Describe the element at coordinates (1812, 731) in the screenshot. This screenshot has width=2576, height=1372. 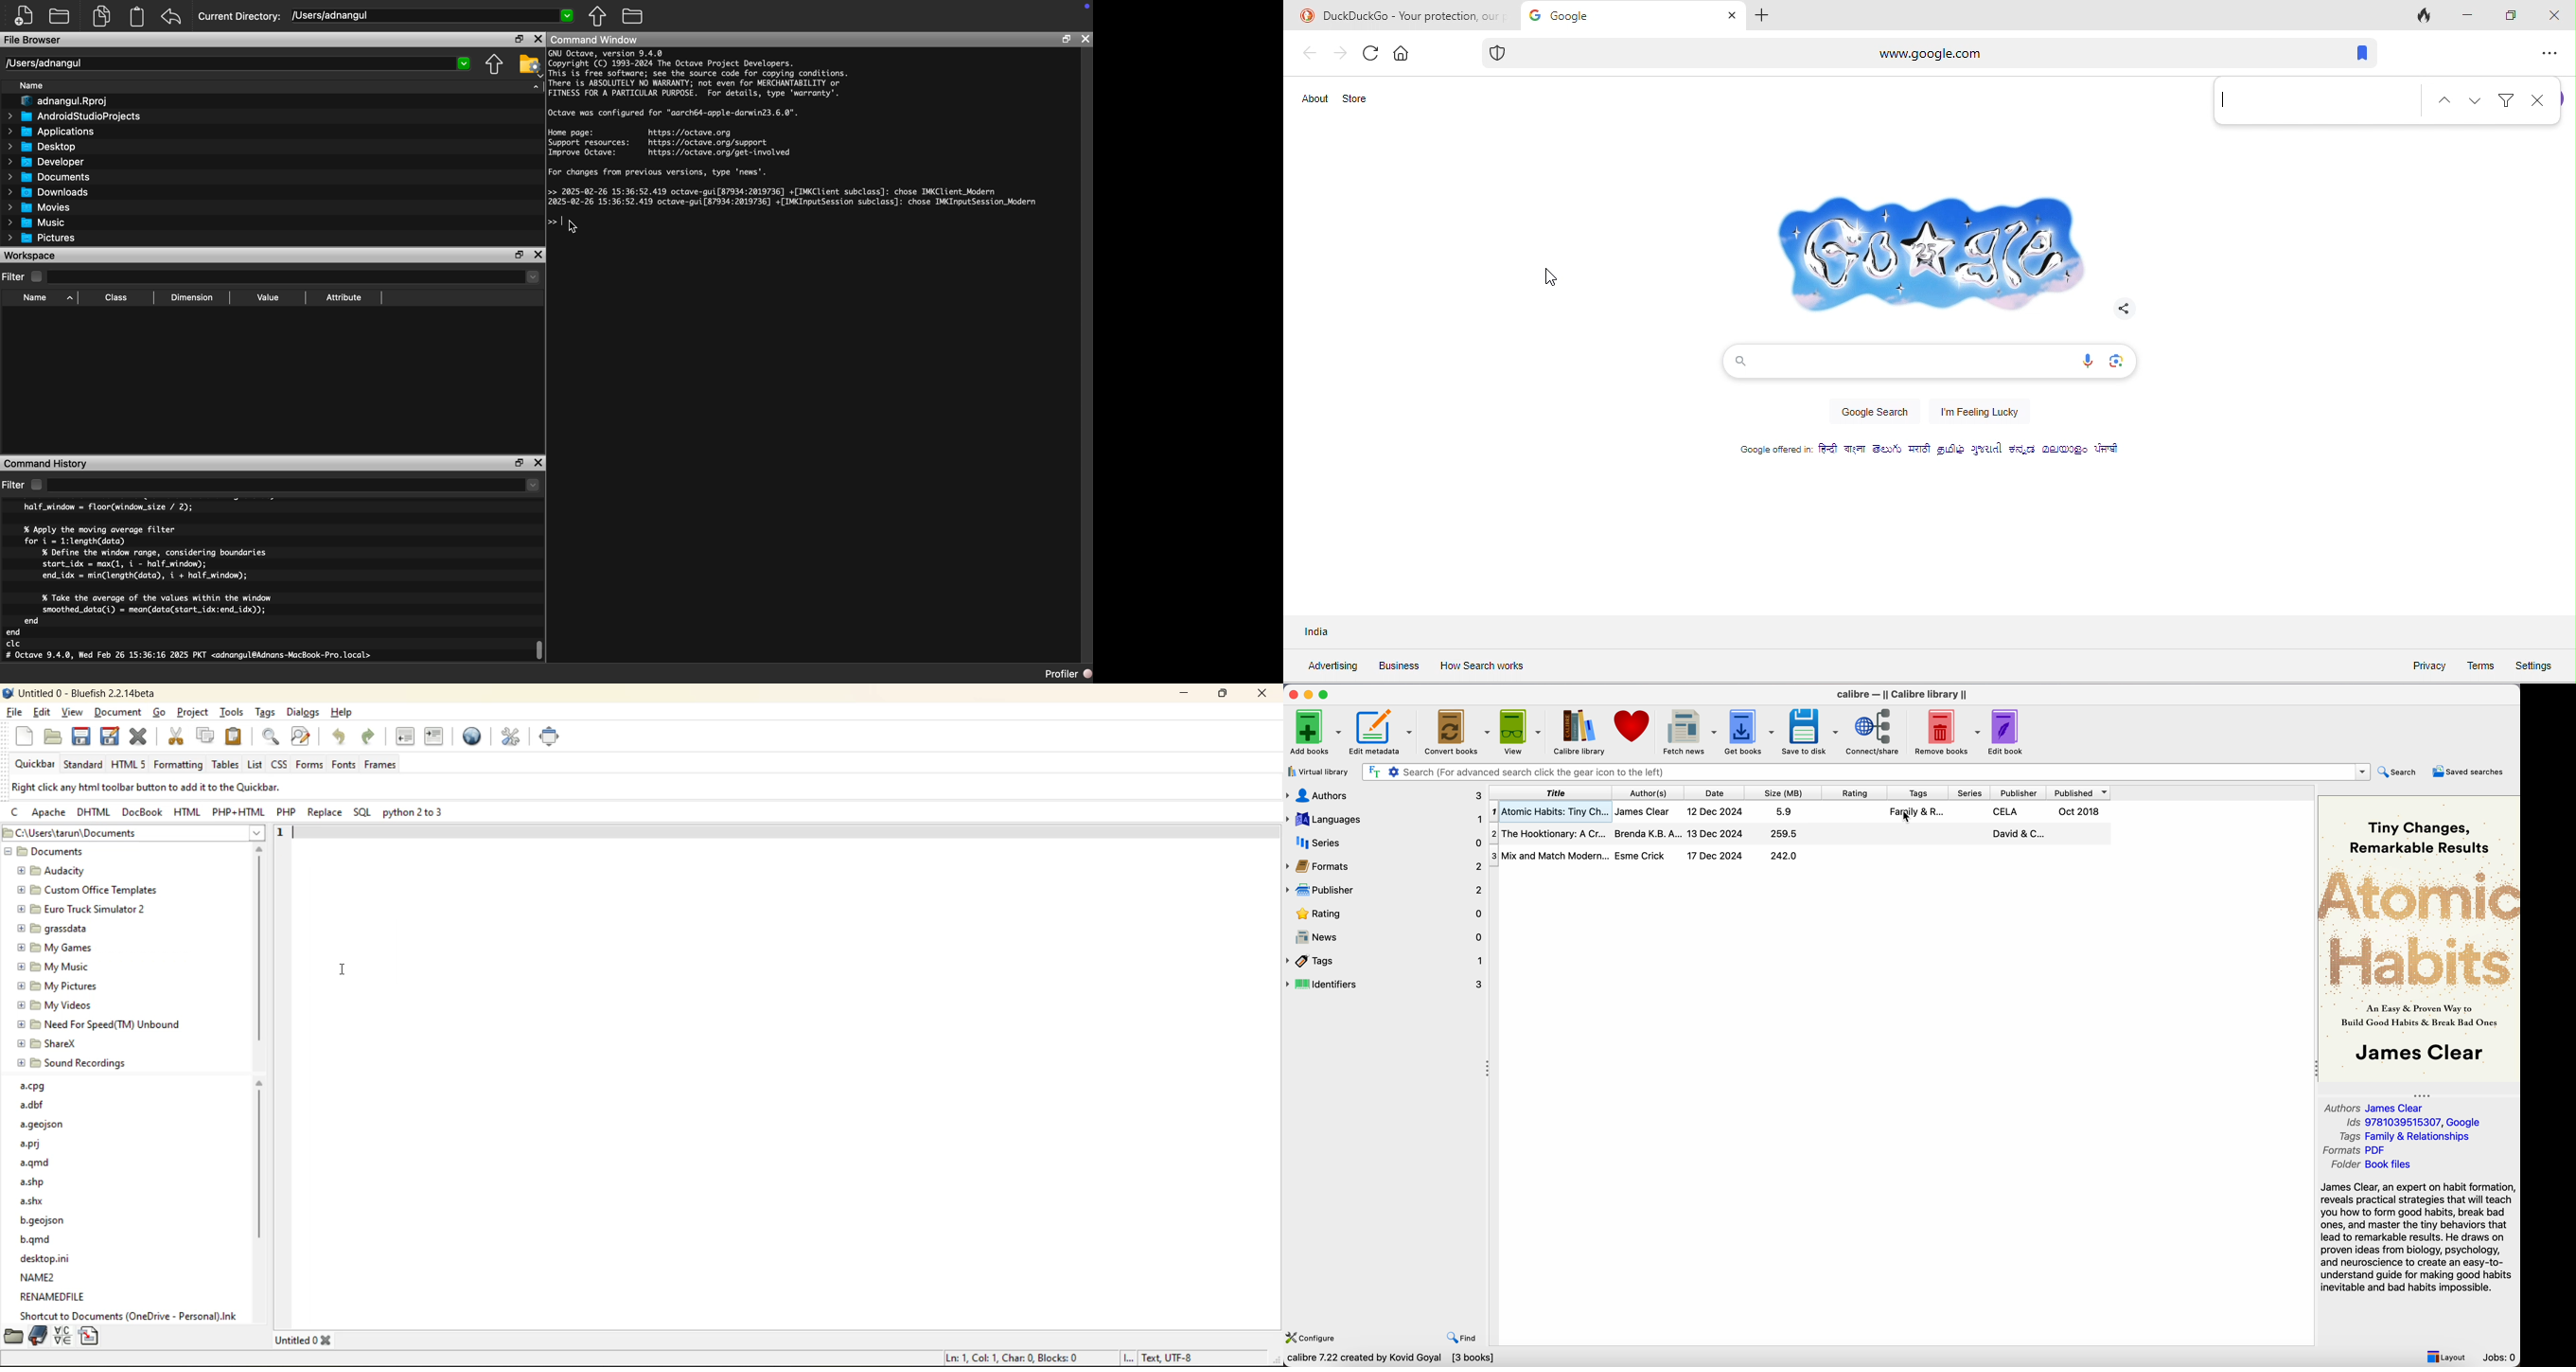
I see `save to disk` at that location.